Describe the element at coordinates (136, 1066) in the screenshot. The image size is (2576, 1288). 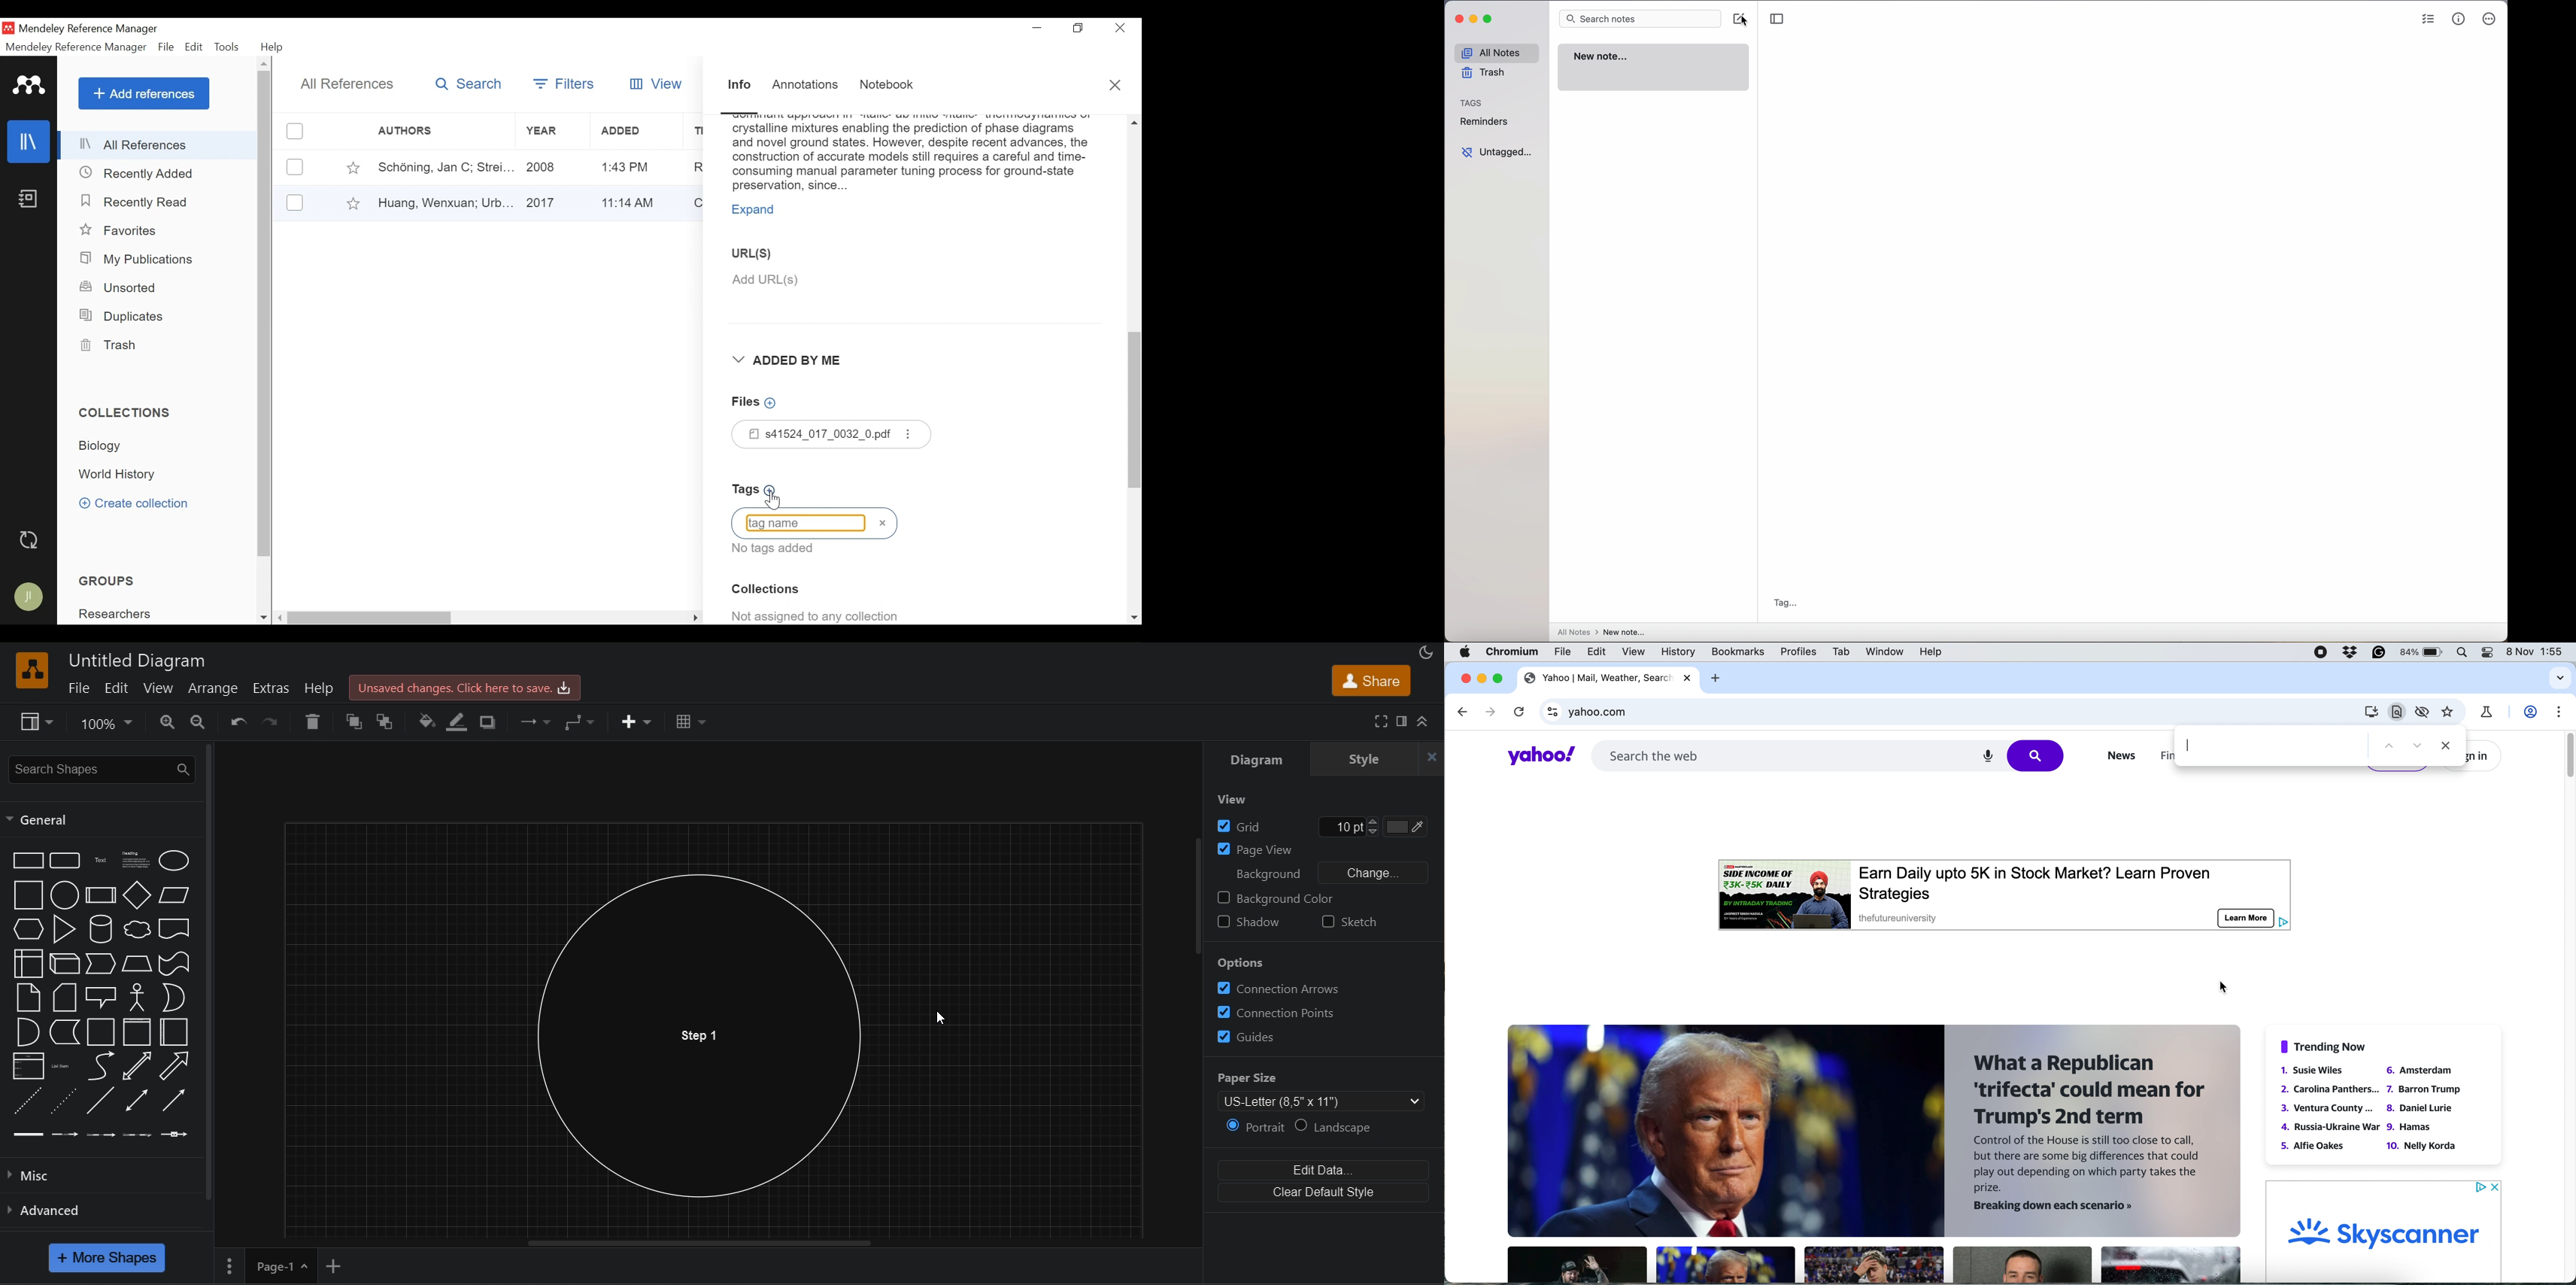
I see `bidirectional arrow` at that location.